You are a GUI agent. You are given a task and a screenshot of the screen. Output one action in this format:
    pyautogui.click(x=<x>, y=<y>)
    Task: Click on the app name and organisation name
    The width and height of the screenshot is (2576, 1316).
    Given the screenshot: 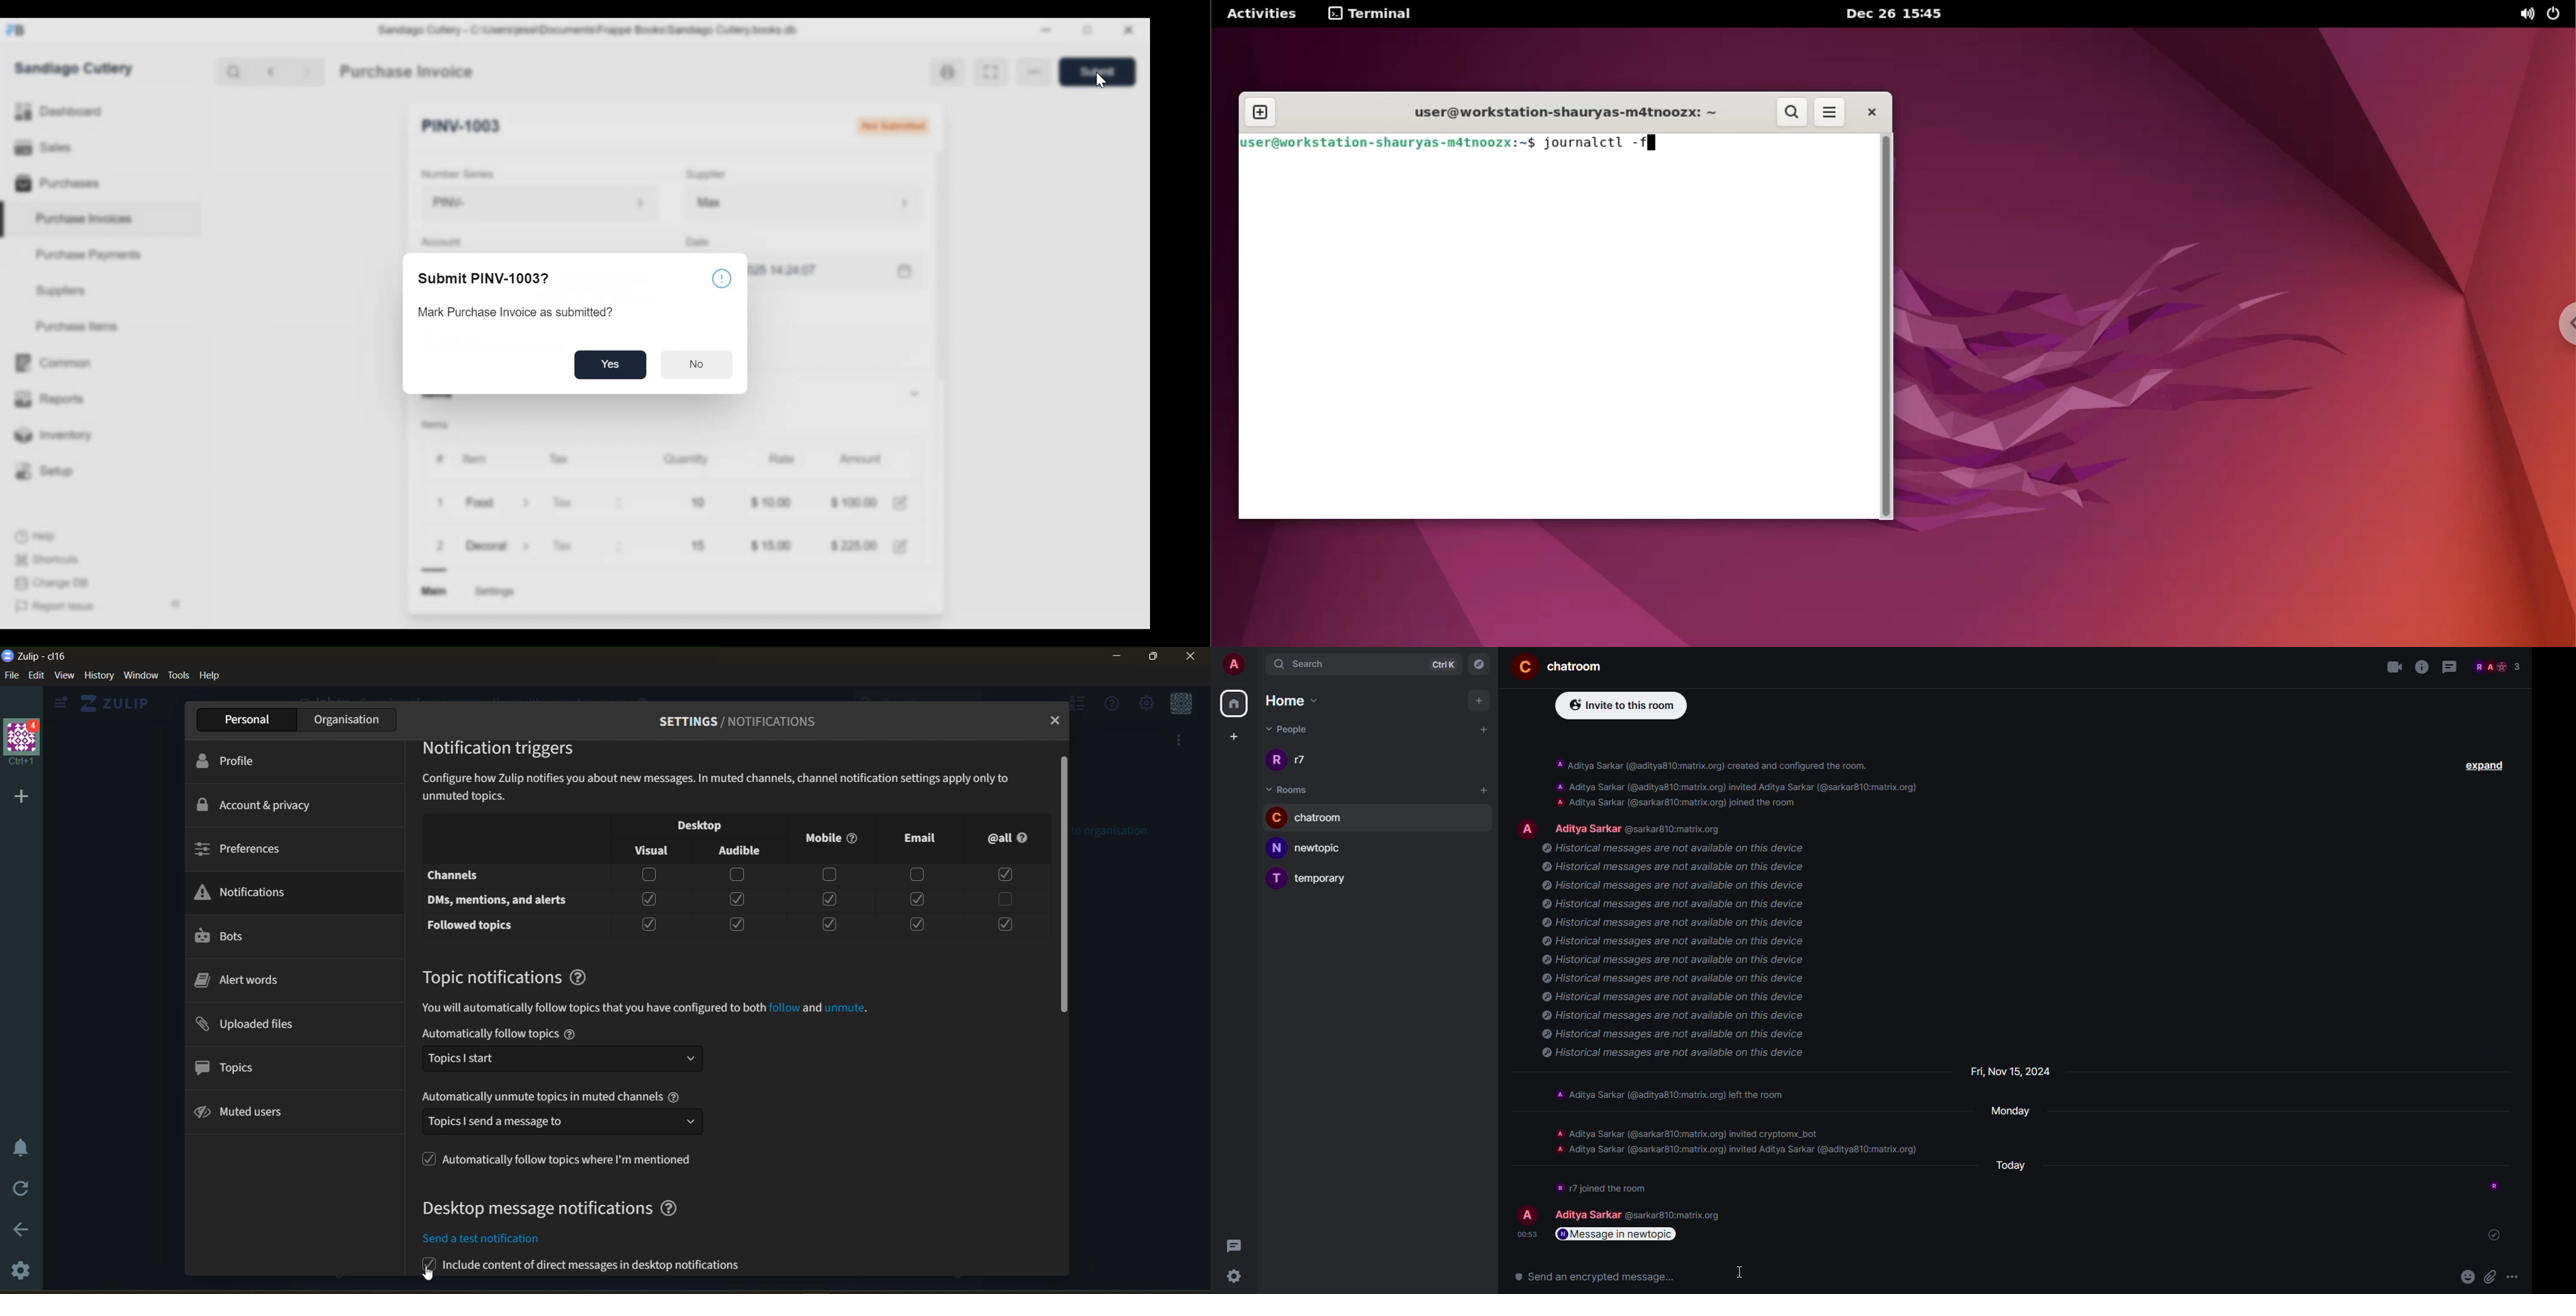 What is the action you would take?
    pyautogui.click(x=47, y=656)
    